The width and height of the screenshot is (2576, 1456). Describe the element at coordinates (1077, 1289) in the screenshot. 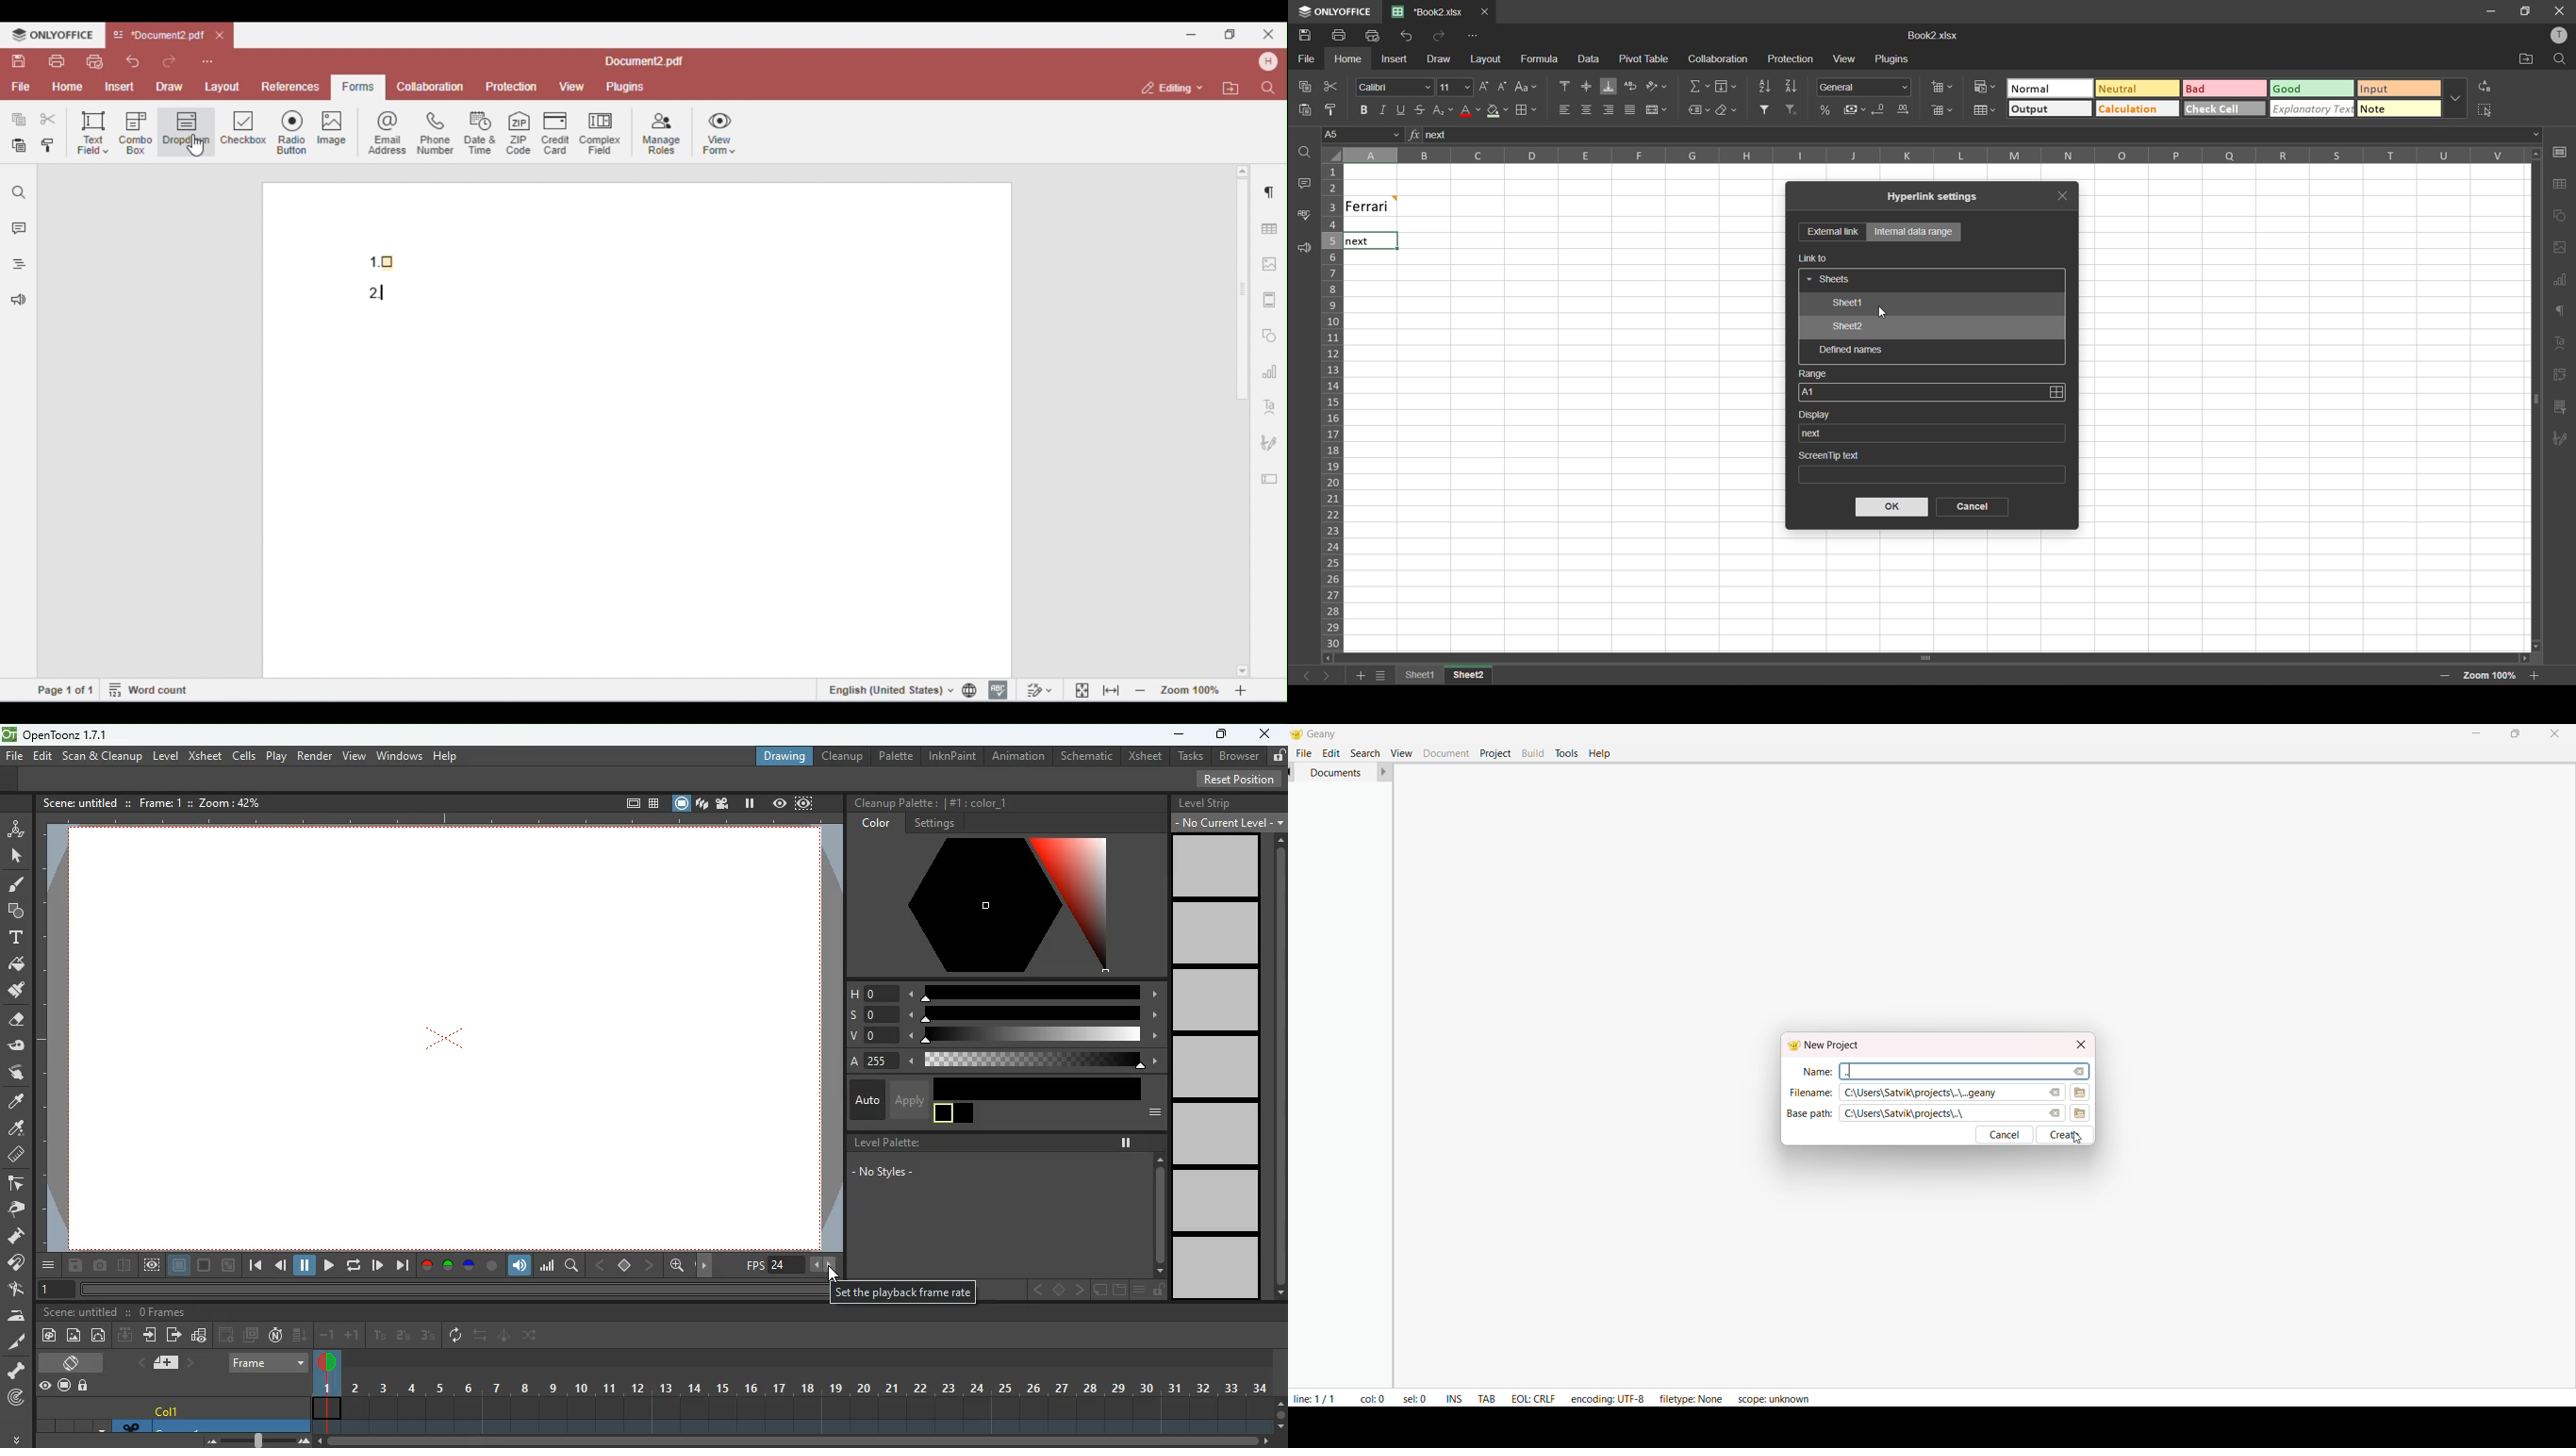

I see `right` at that location.